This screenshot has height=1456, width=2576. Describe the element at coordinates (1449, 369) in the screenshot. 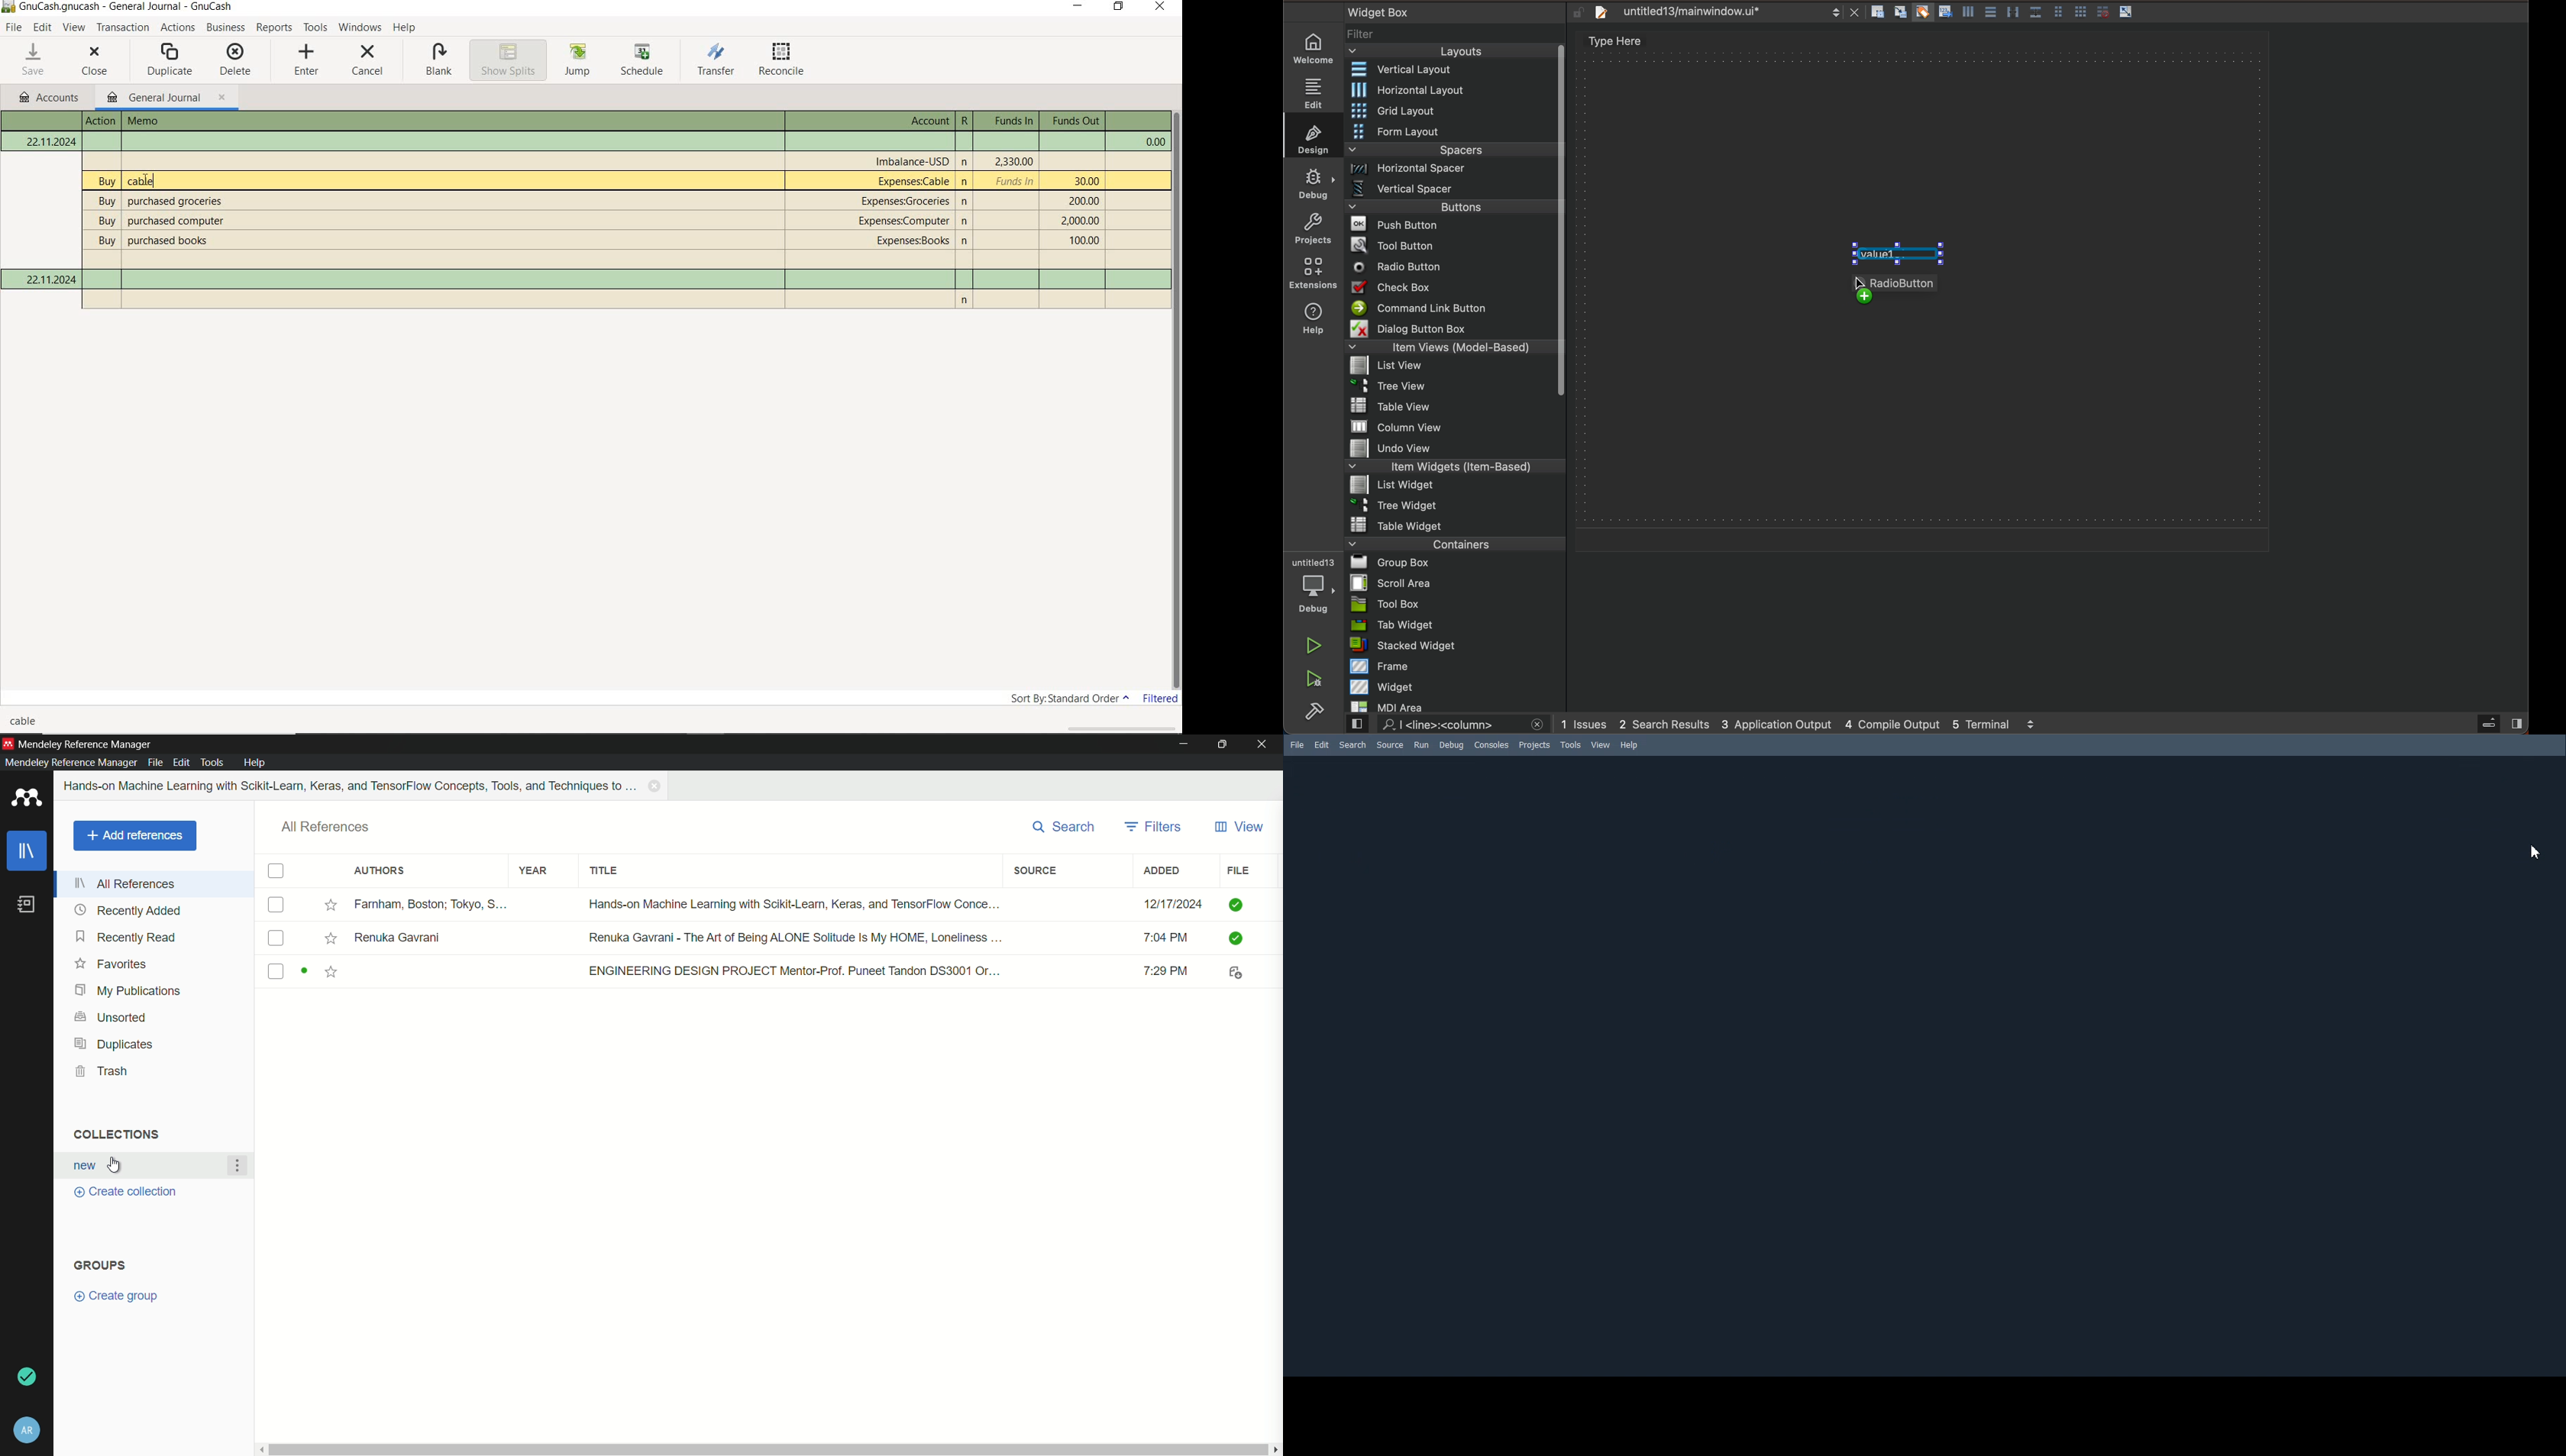

I see `list view` at that location.